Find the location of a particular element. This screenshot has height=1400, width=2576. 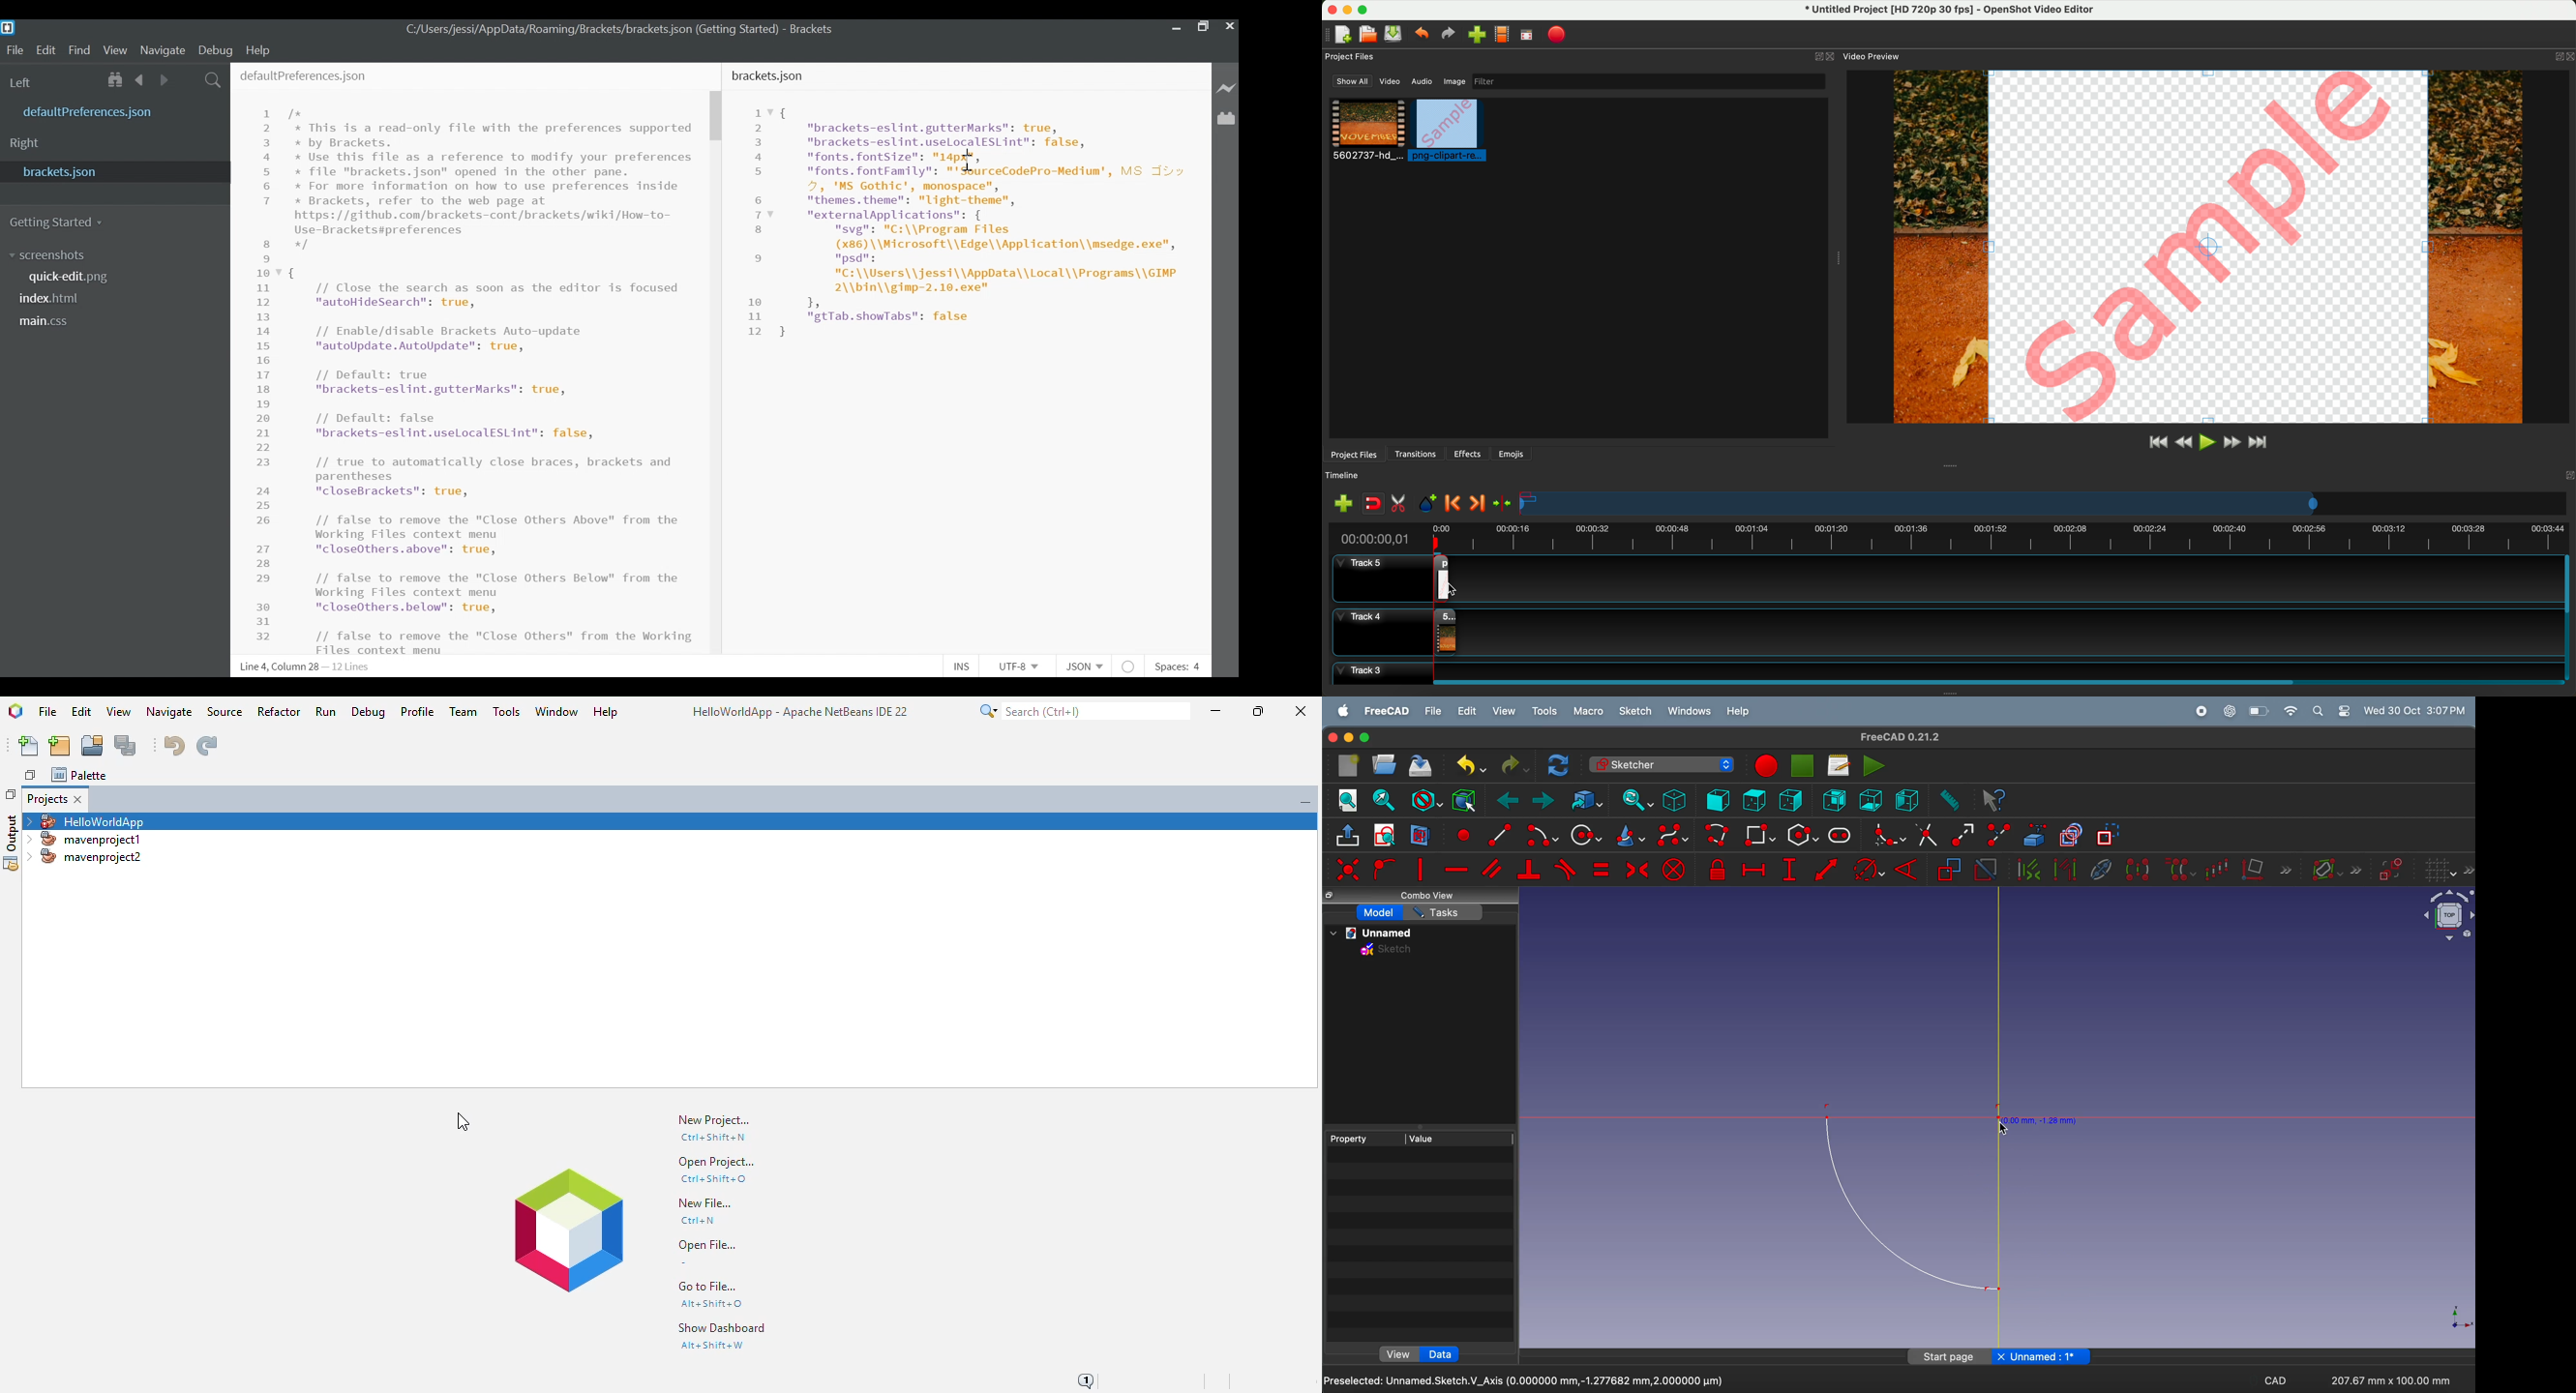

undo is located at coordinates (1423, 35).